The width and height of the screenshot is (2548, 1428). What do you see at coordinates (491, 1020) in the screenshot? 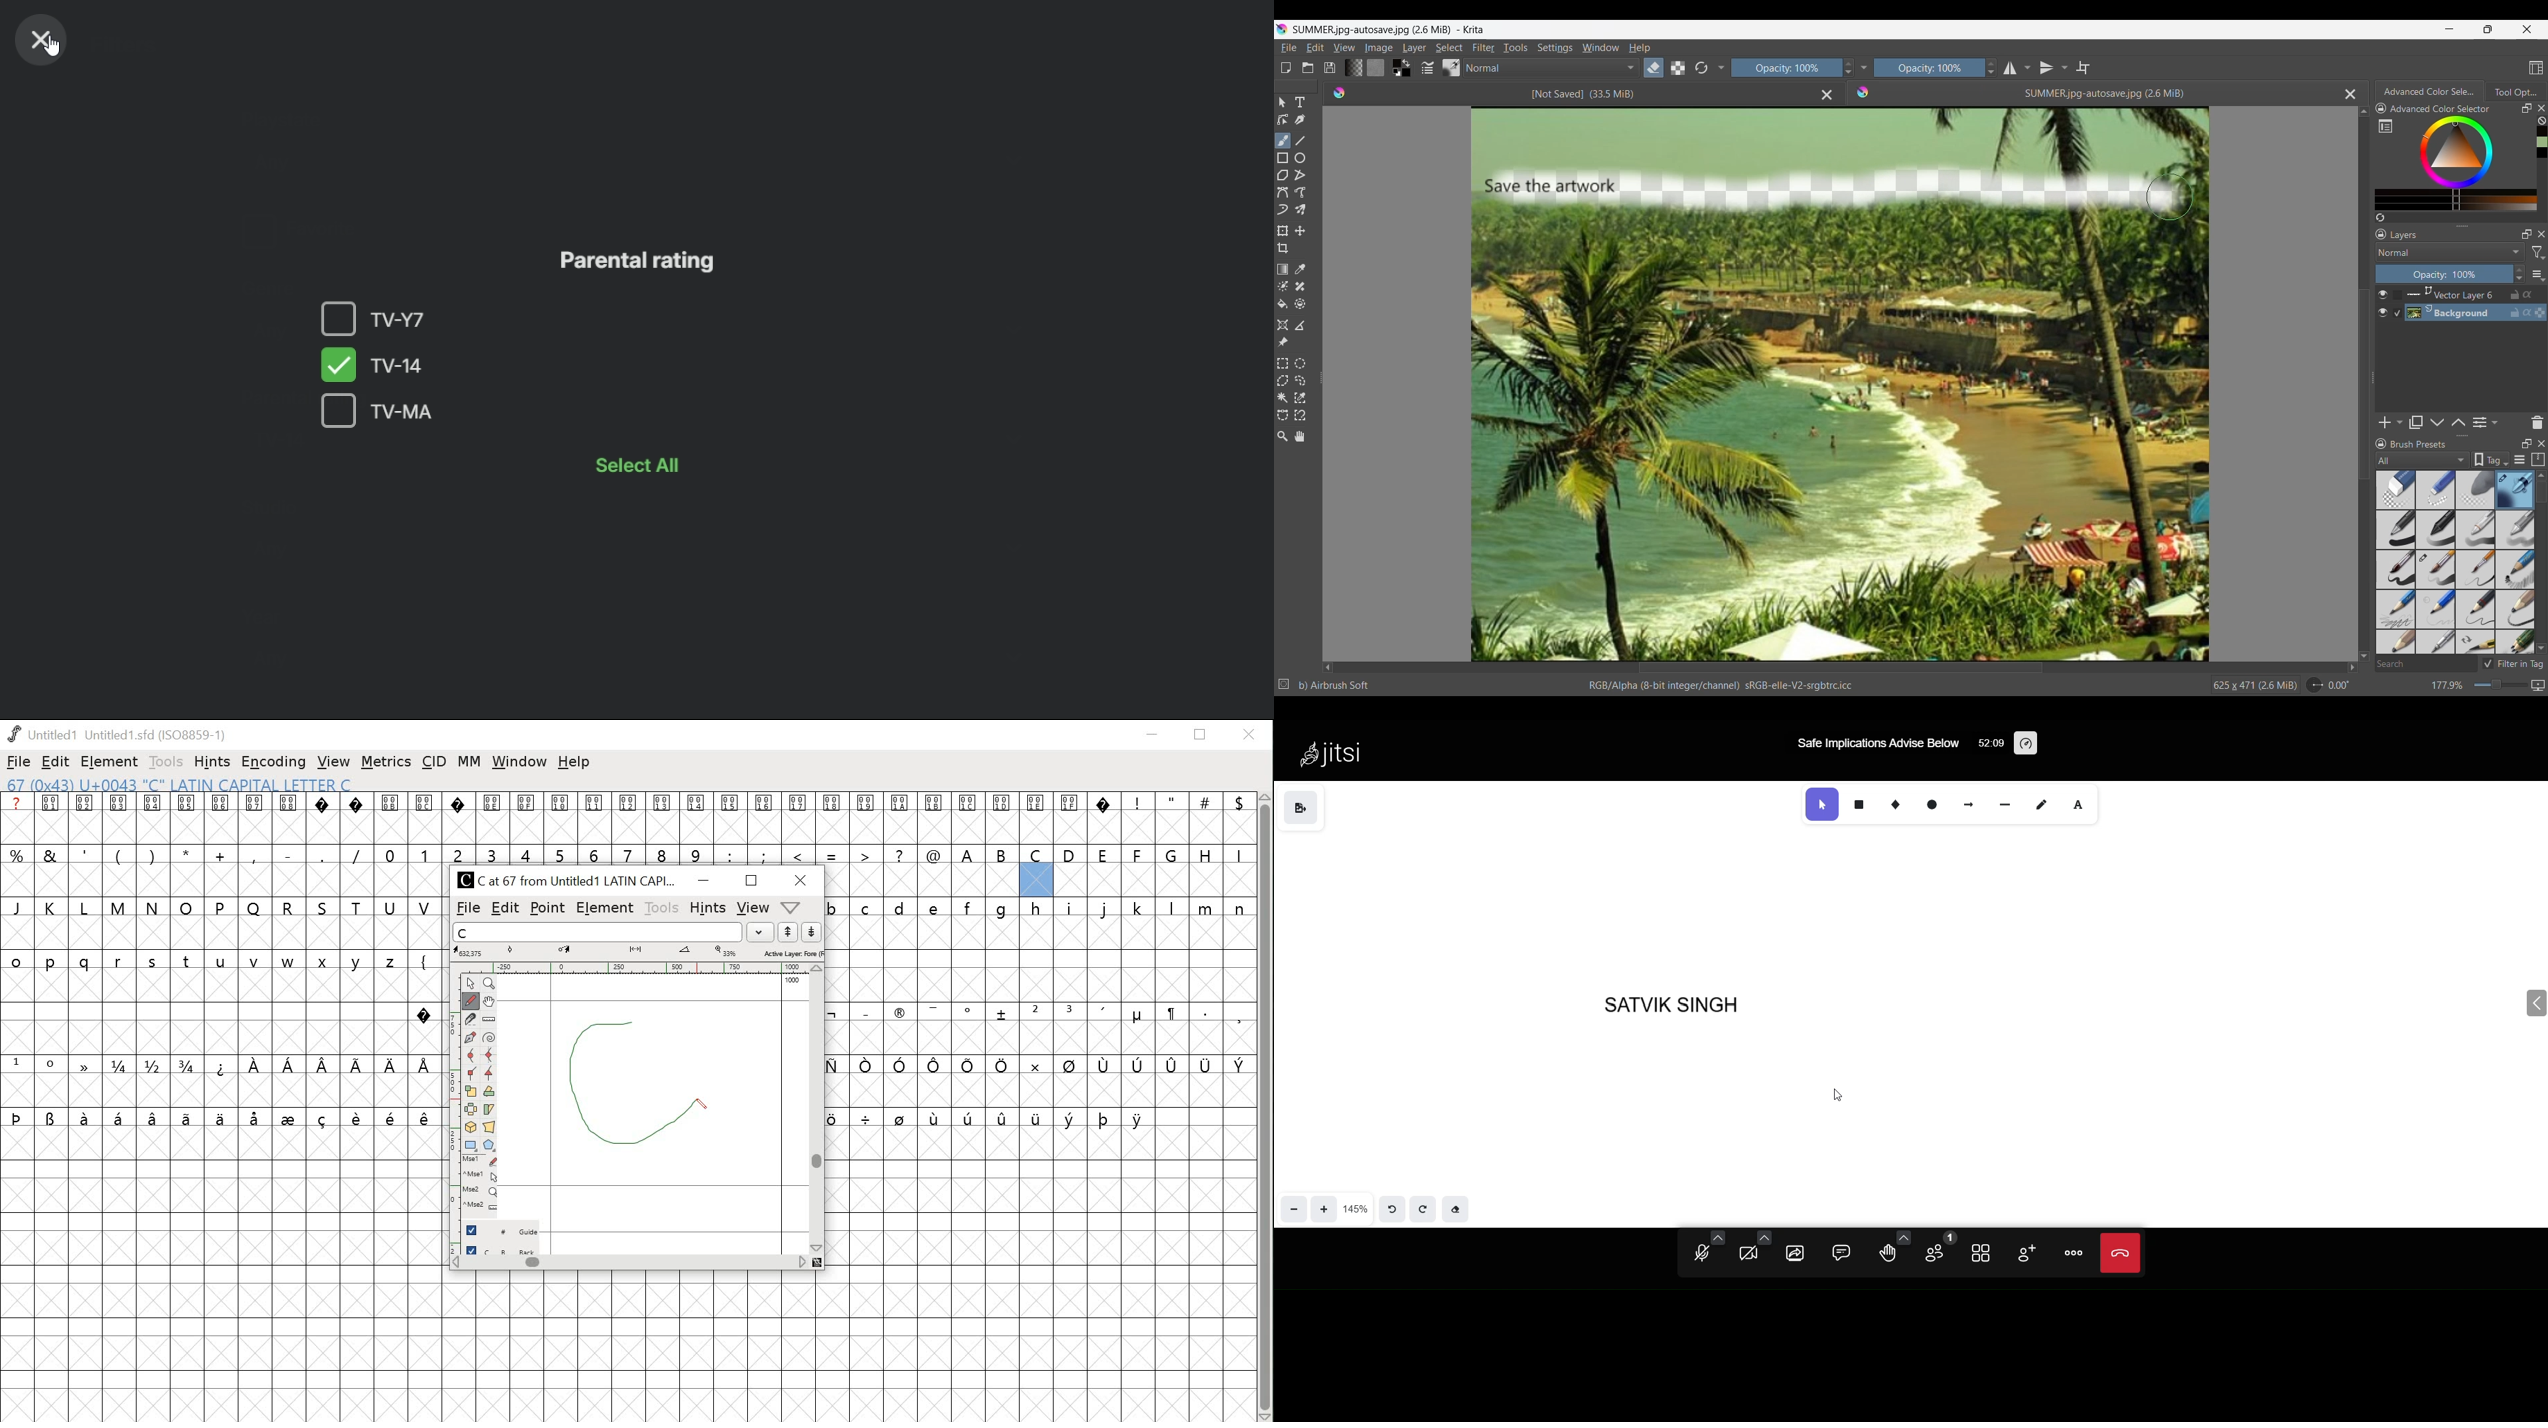
I see `ruler` at bounding box center [491, 1020].